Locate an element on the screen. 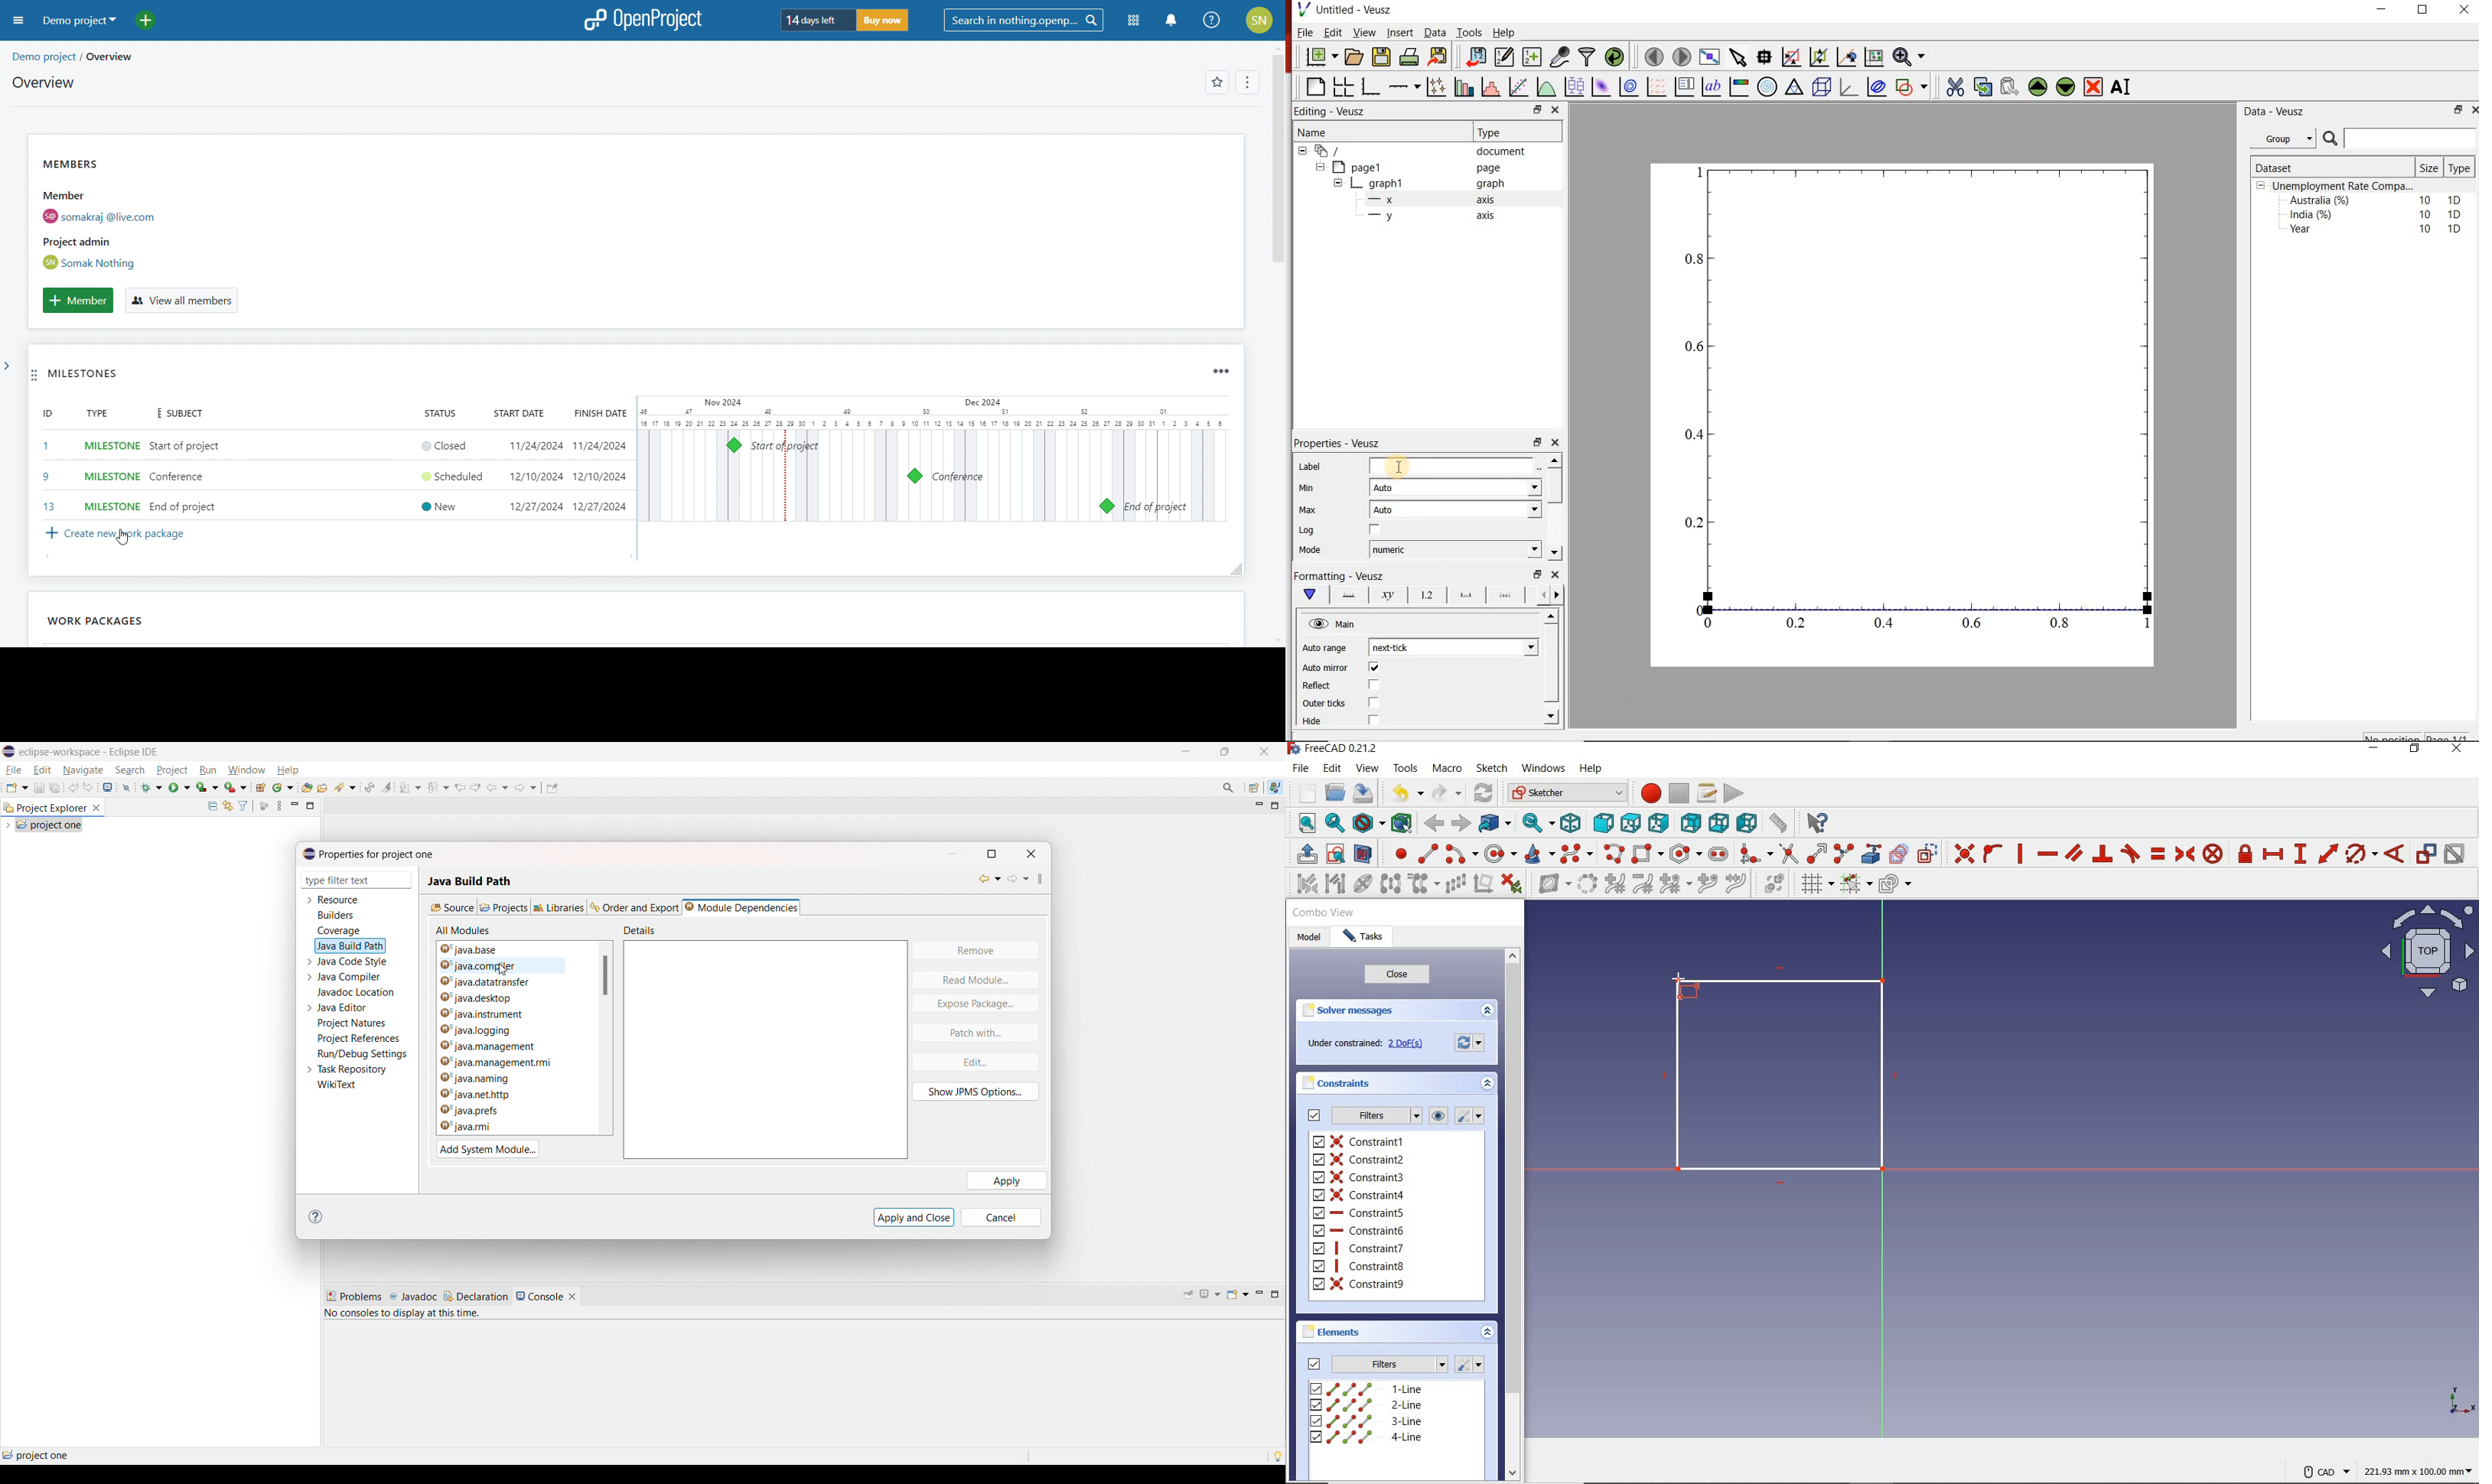 The width and height of the screenshot is (2492, 1484). constraint2 is located at coordinates (1360, 1158).